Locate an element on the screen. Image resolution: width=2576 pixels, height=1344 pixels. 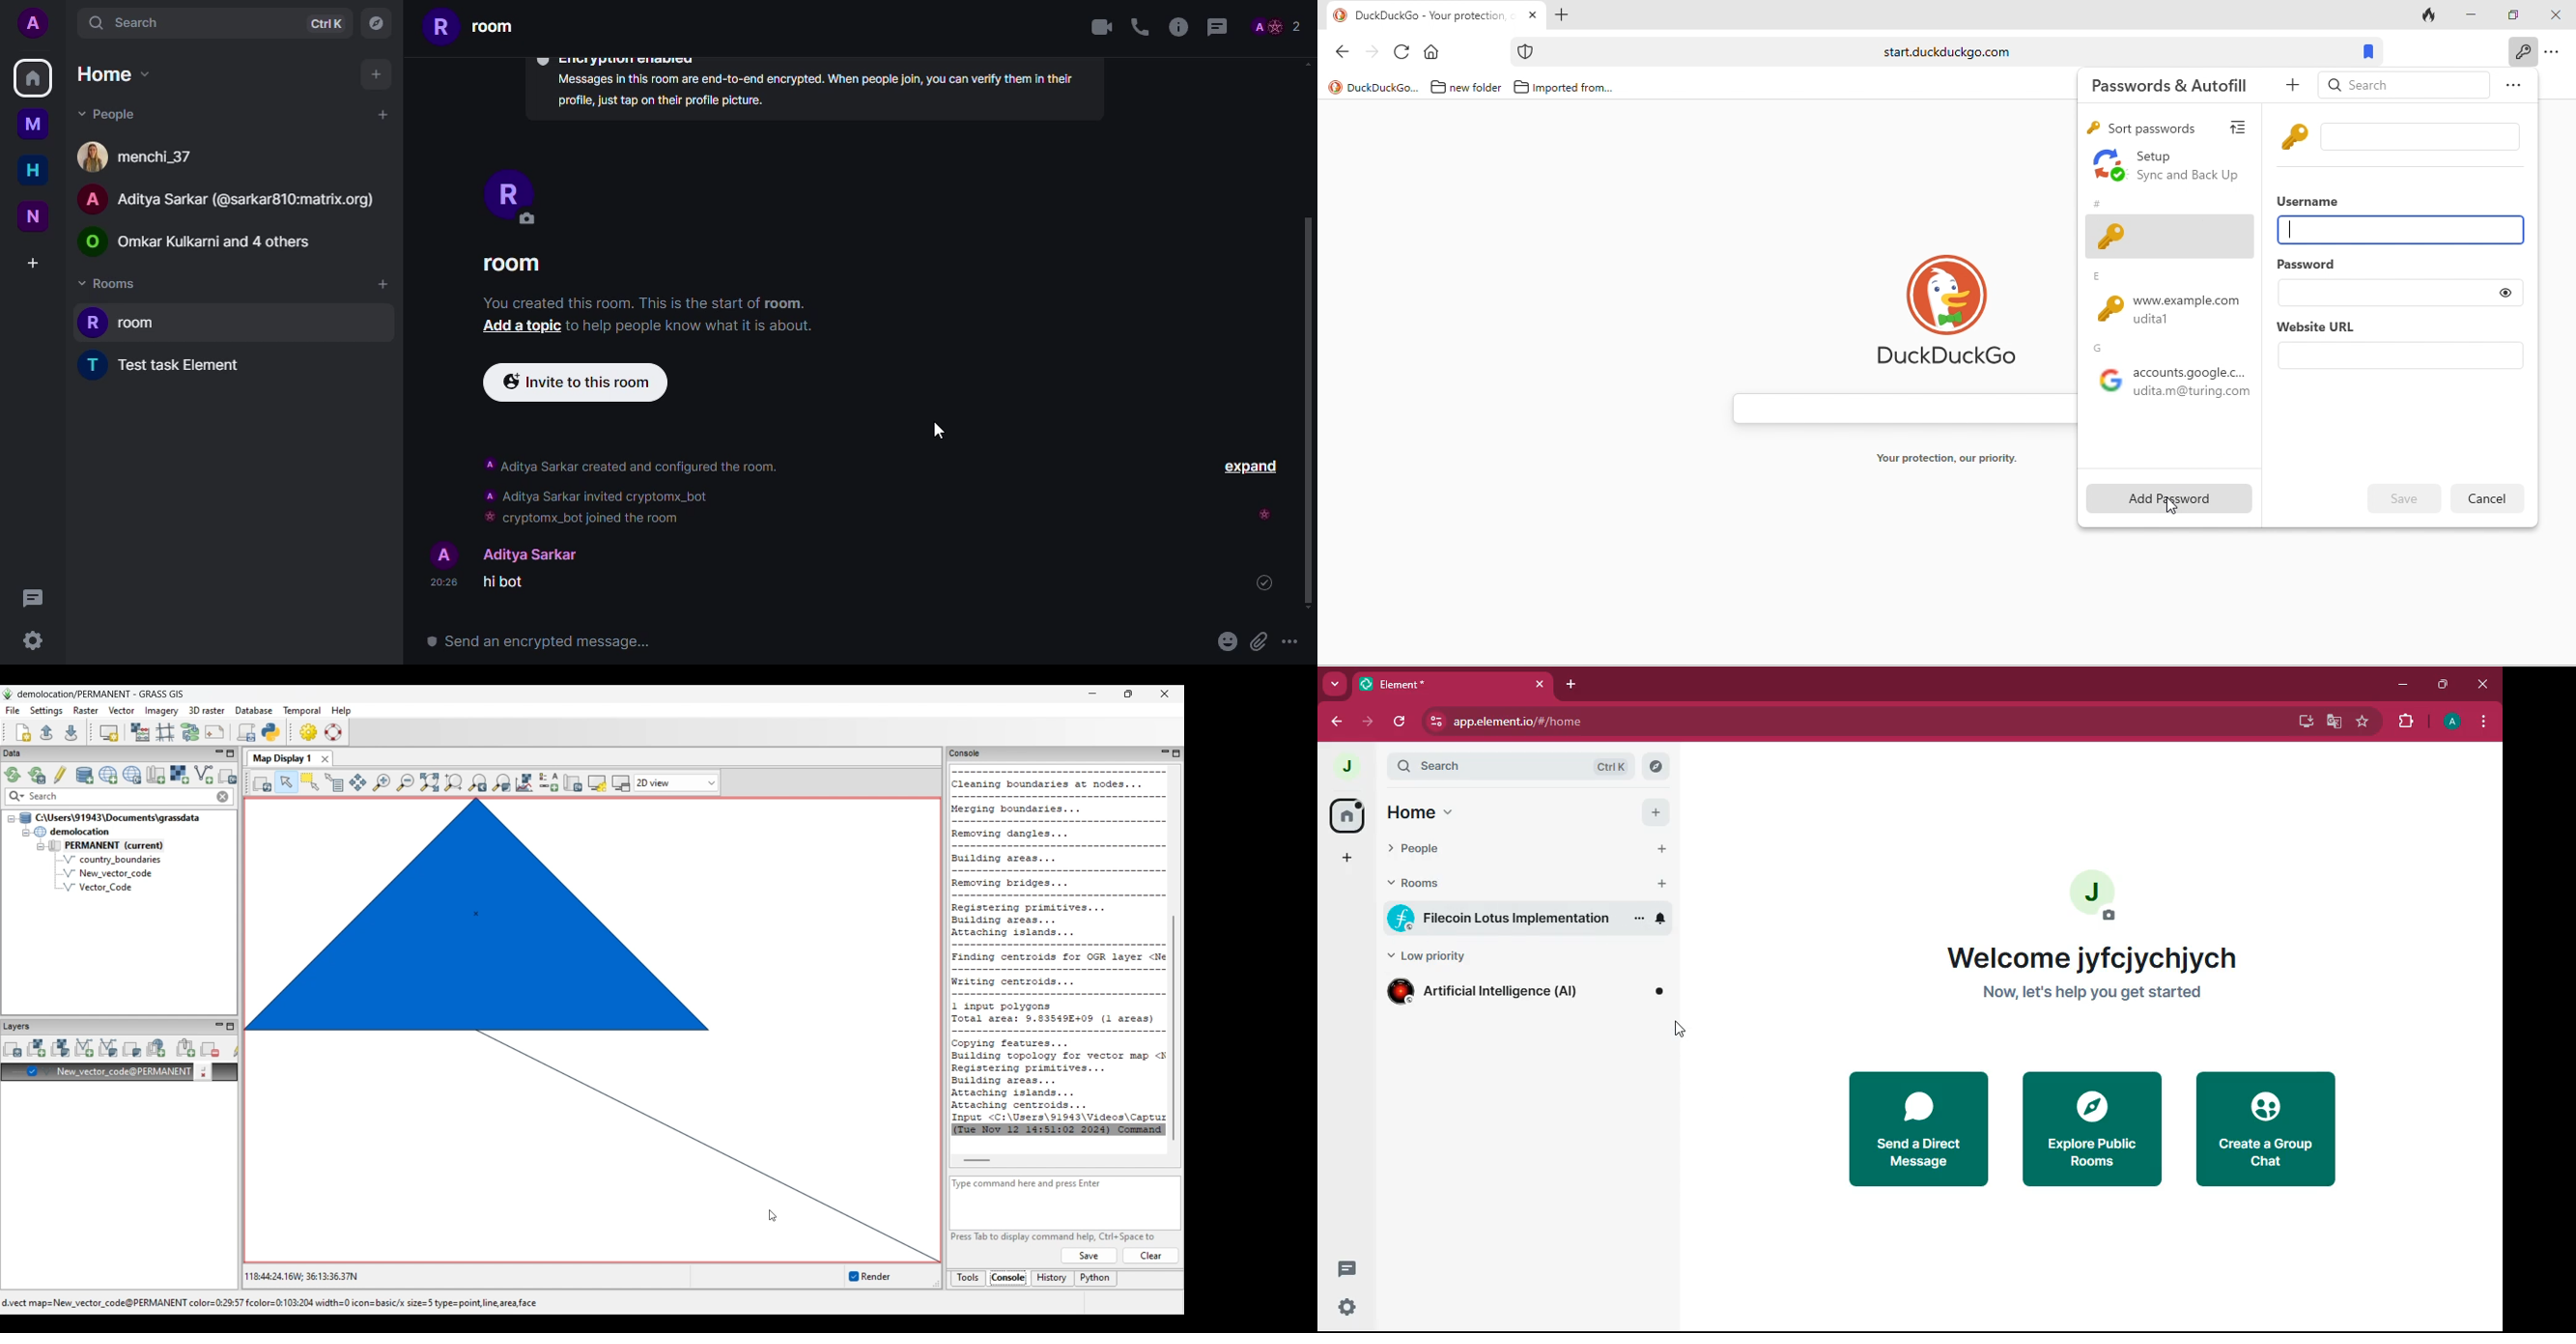
profile picture is located at coordinates (2095, 894).